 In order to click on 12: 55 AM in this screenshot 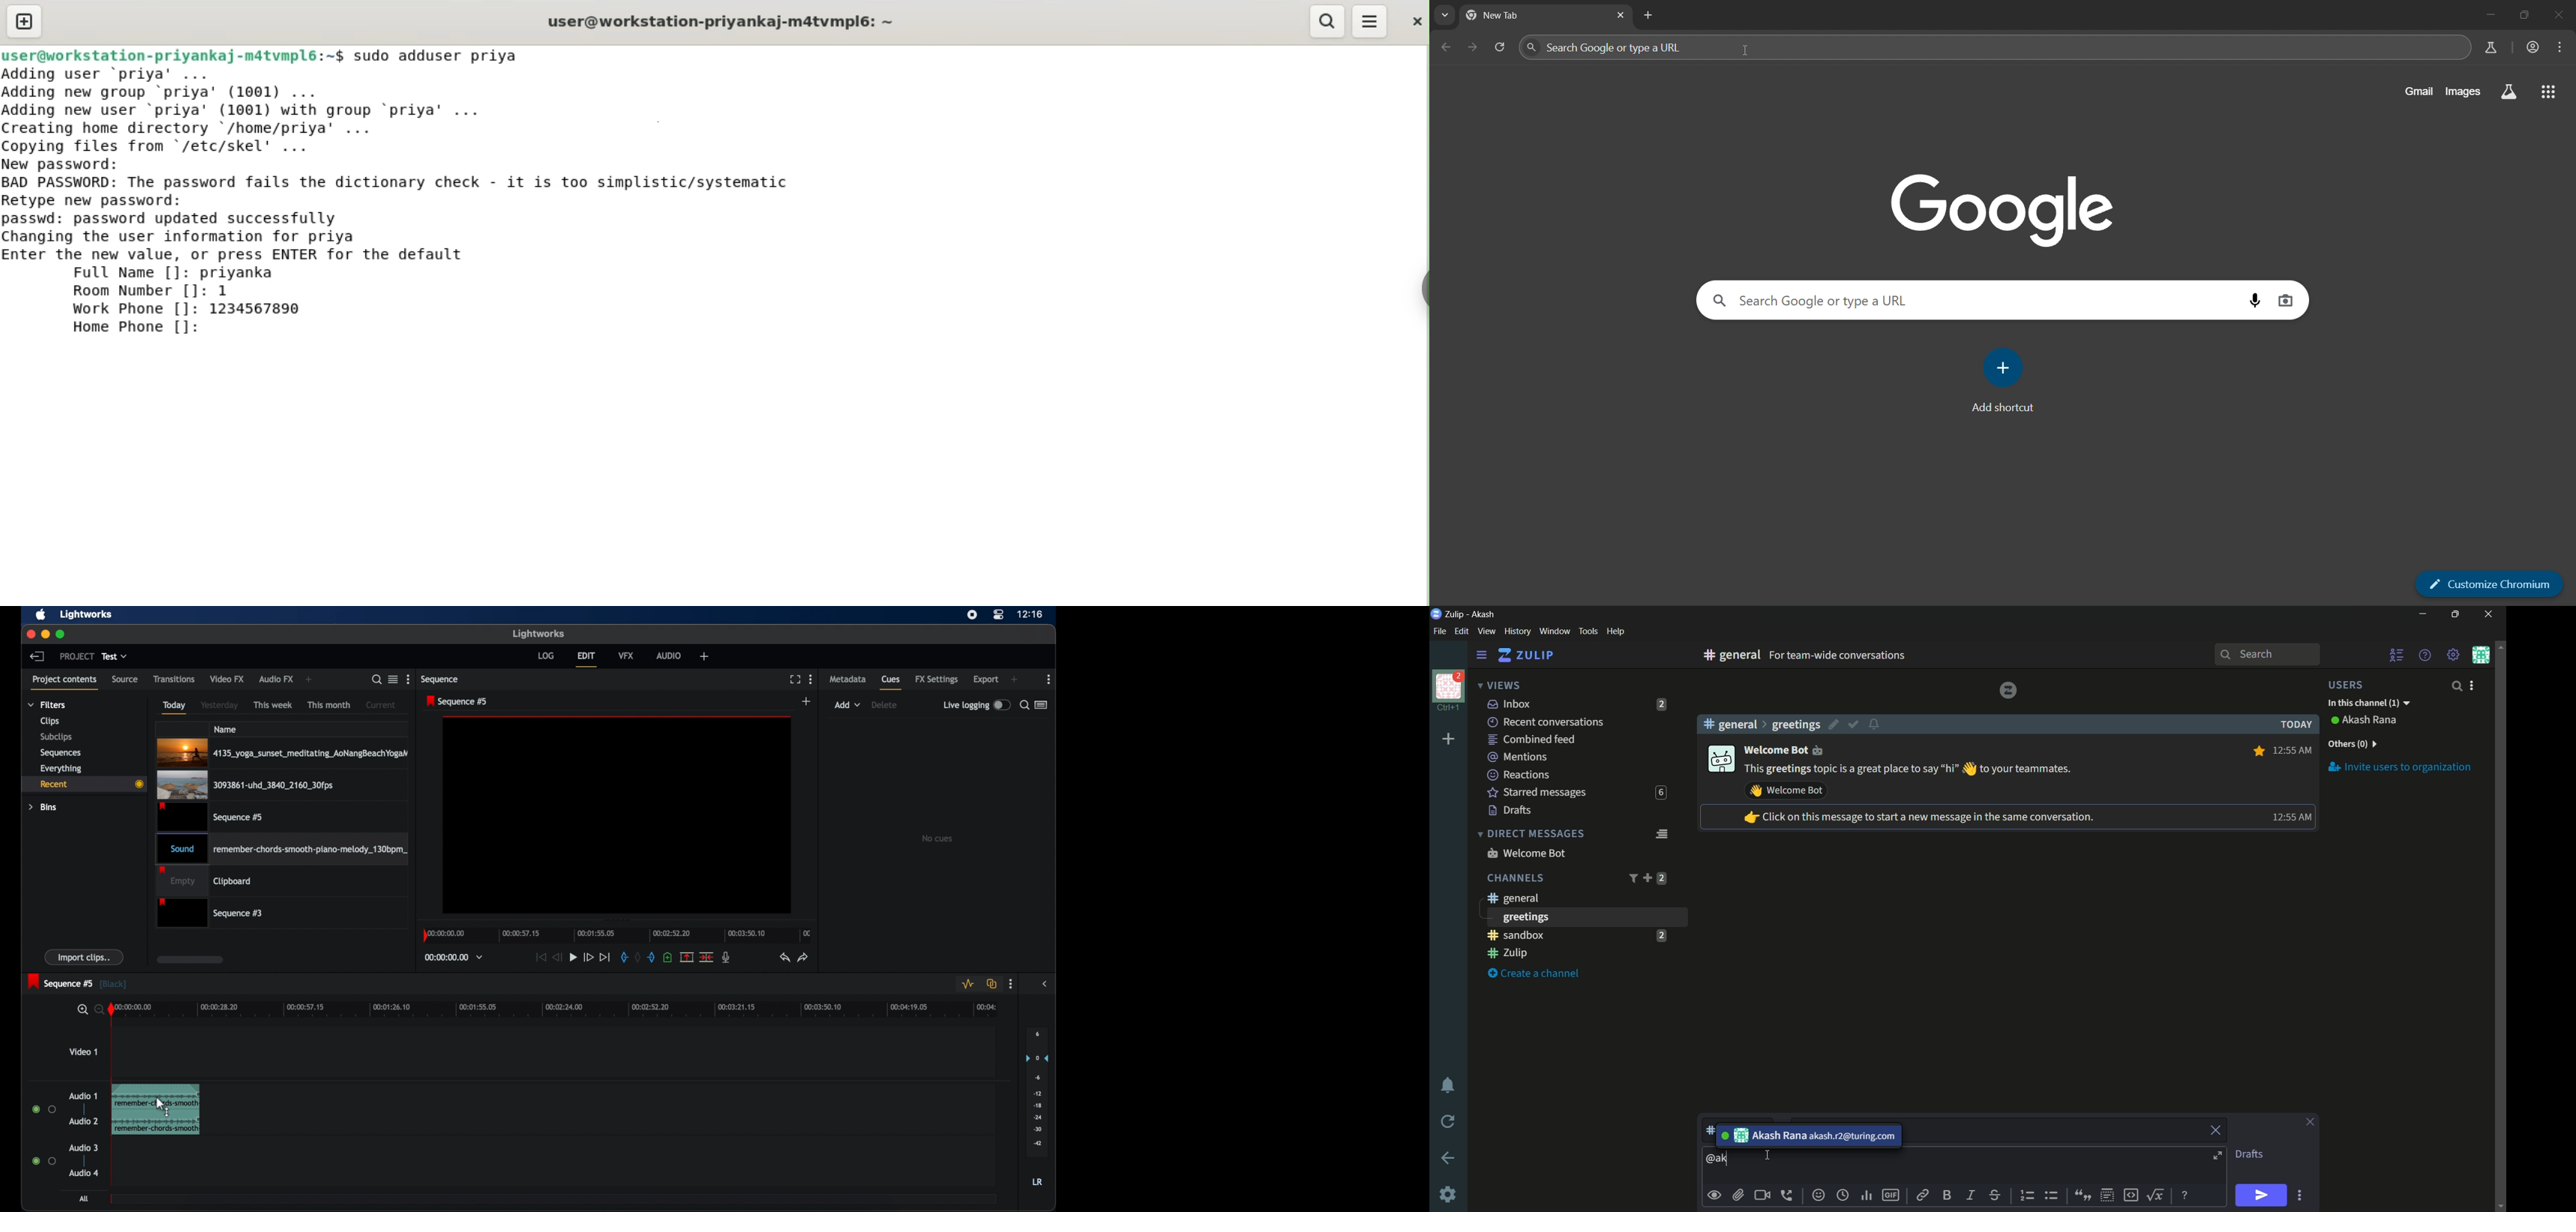, I will do `click(2290, 817)`.